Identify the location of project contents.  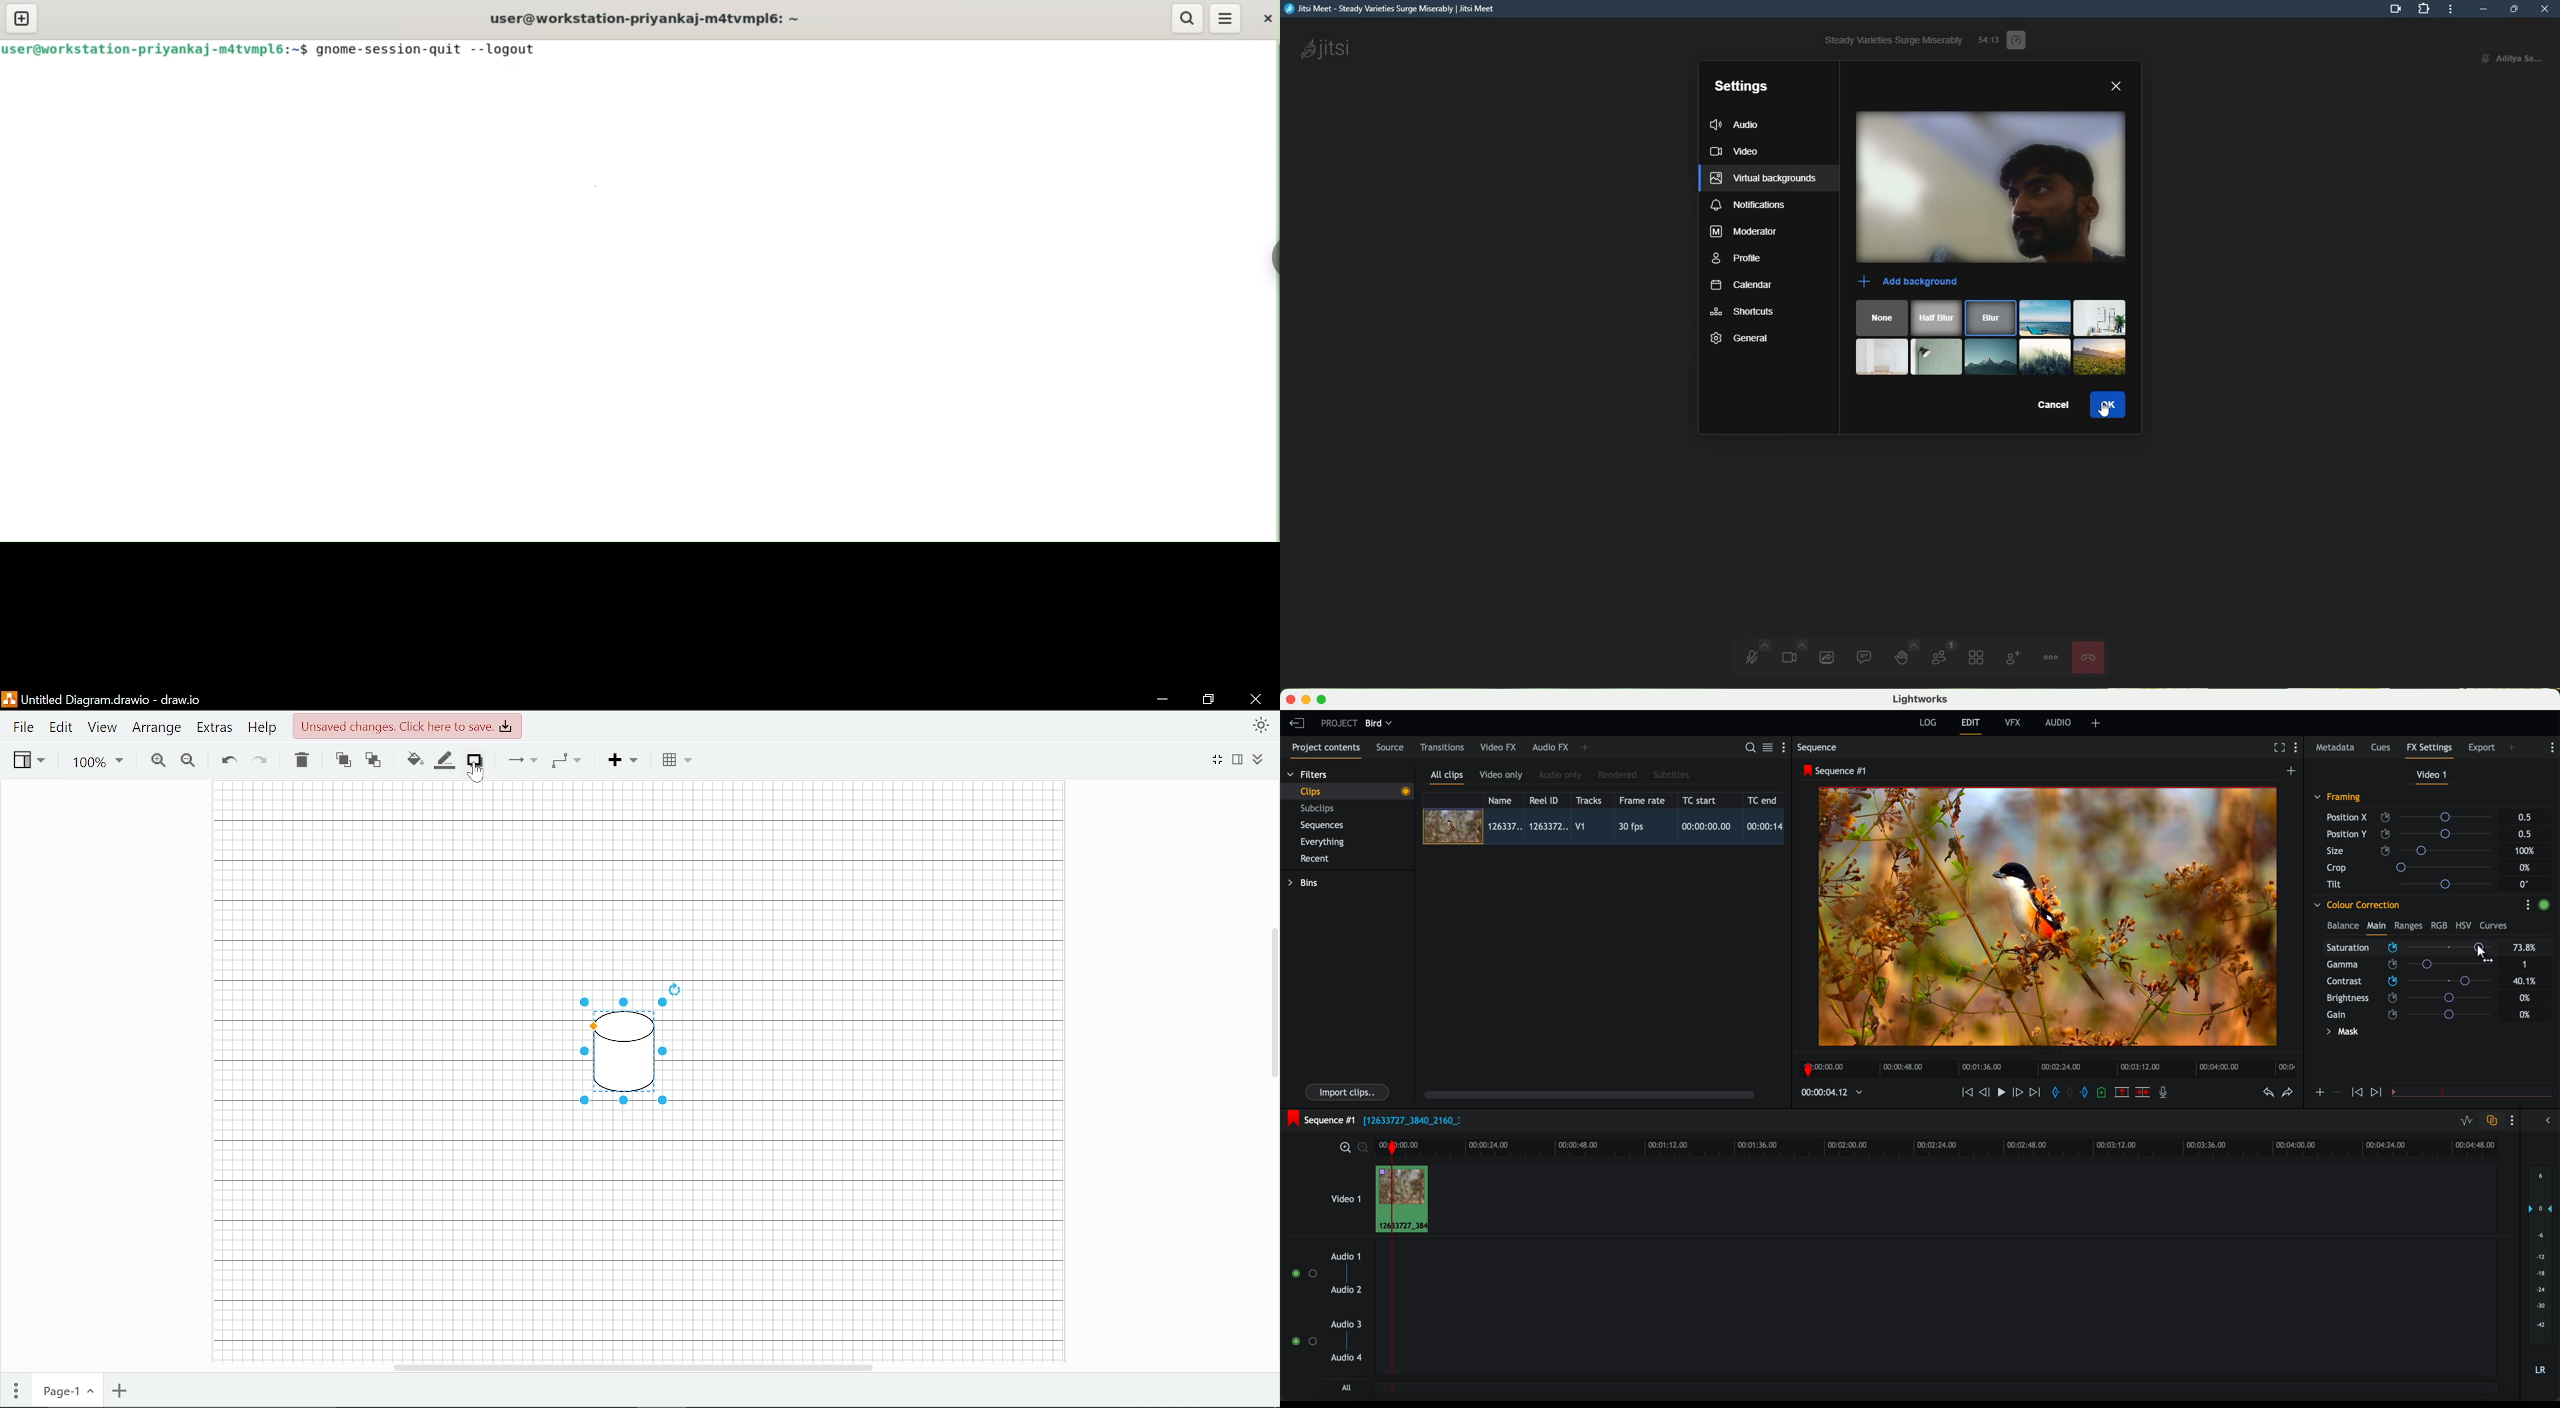
(1326, 751).